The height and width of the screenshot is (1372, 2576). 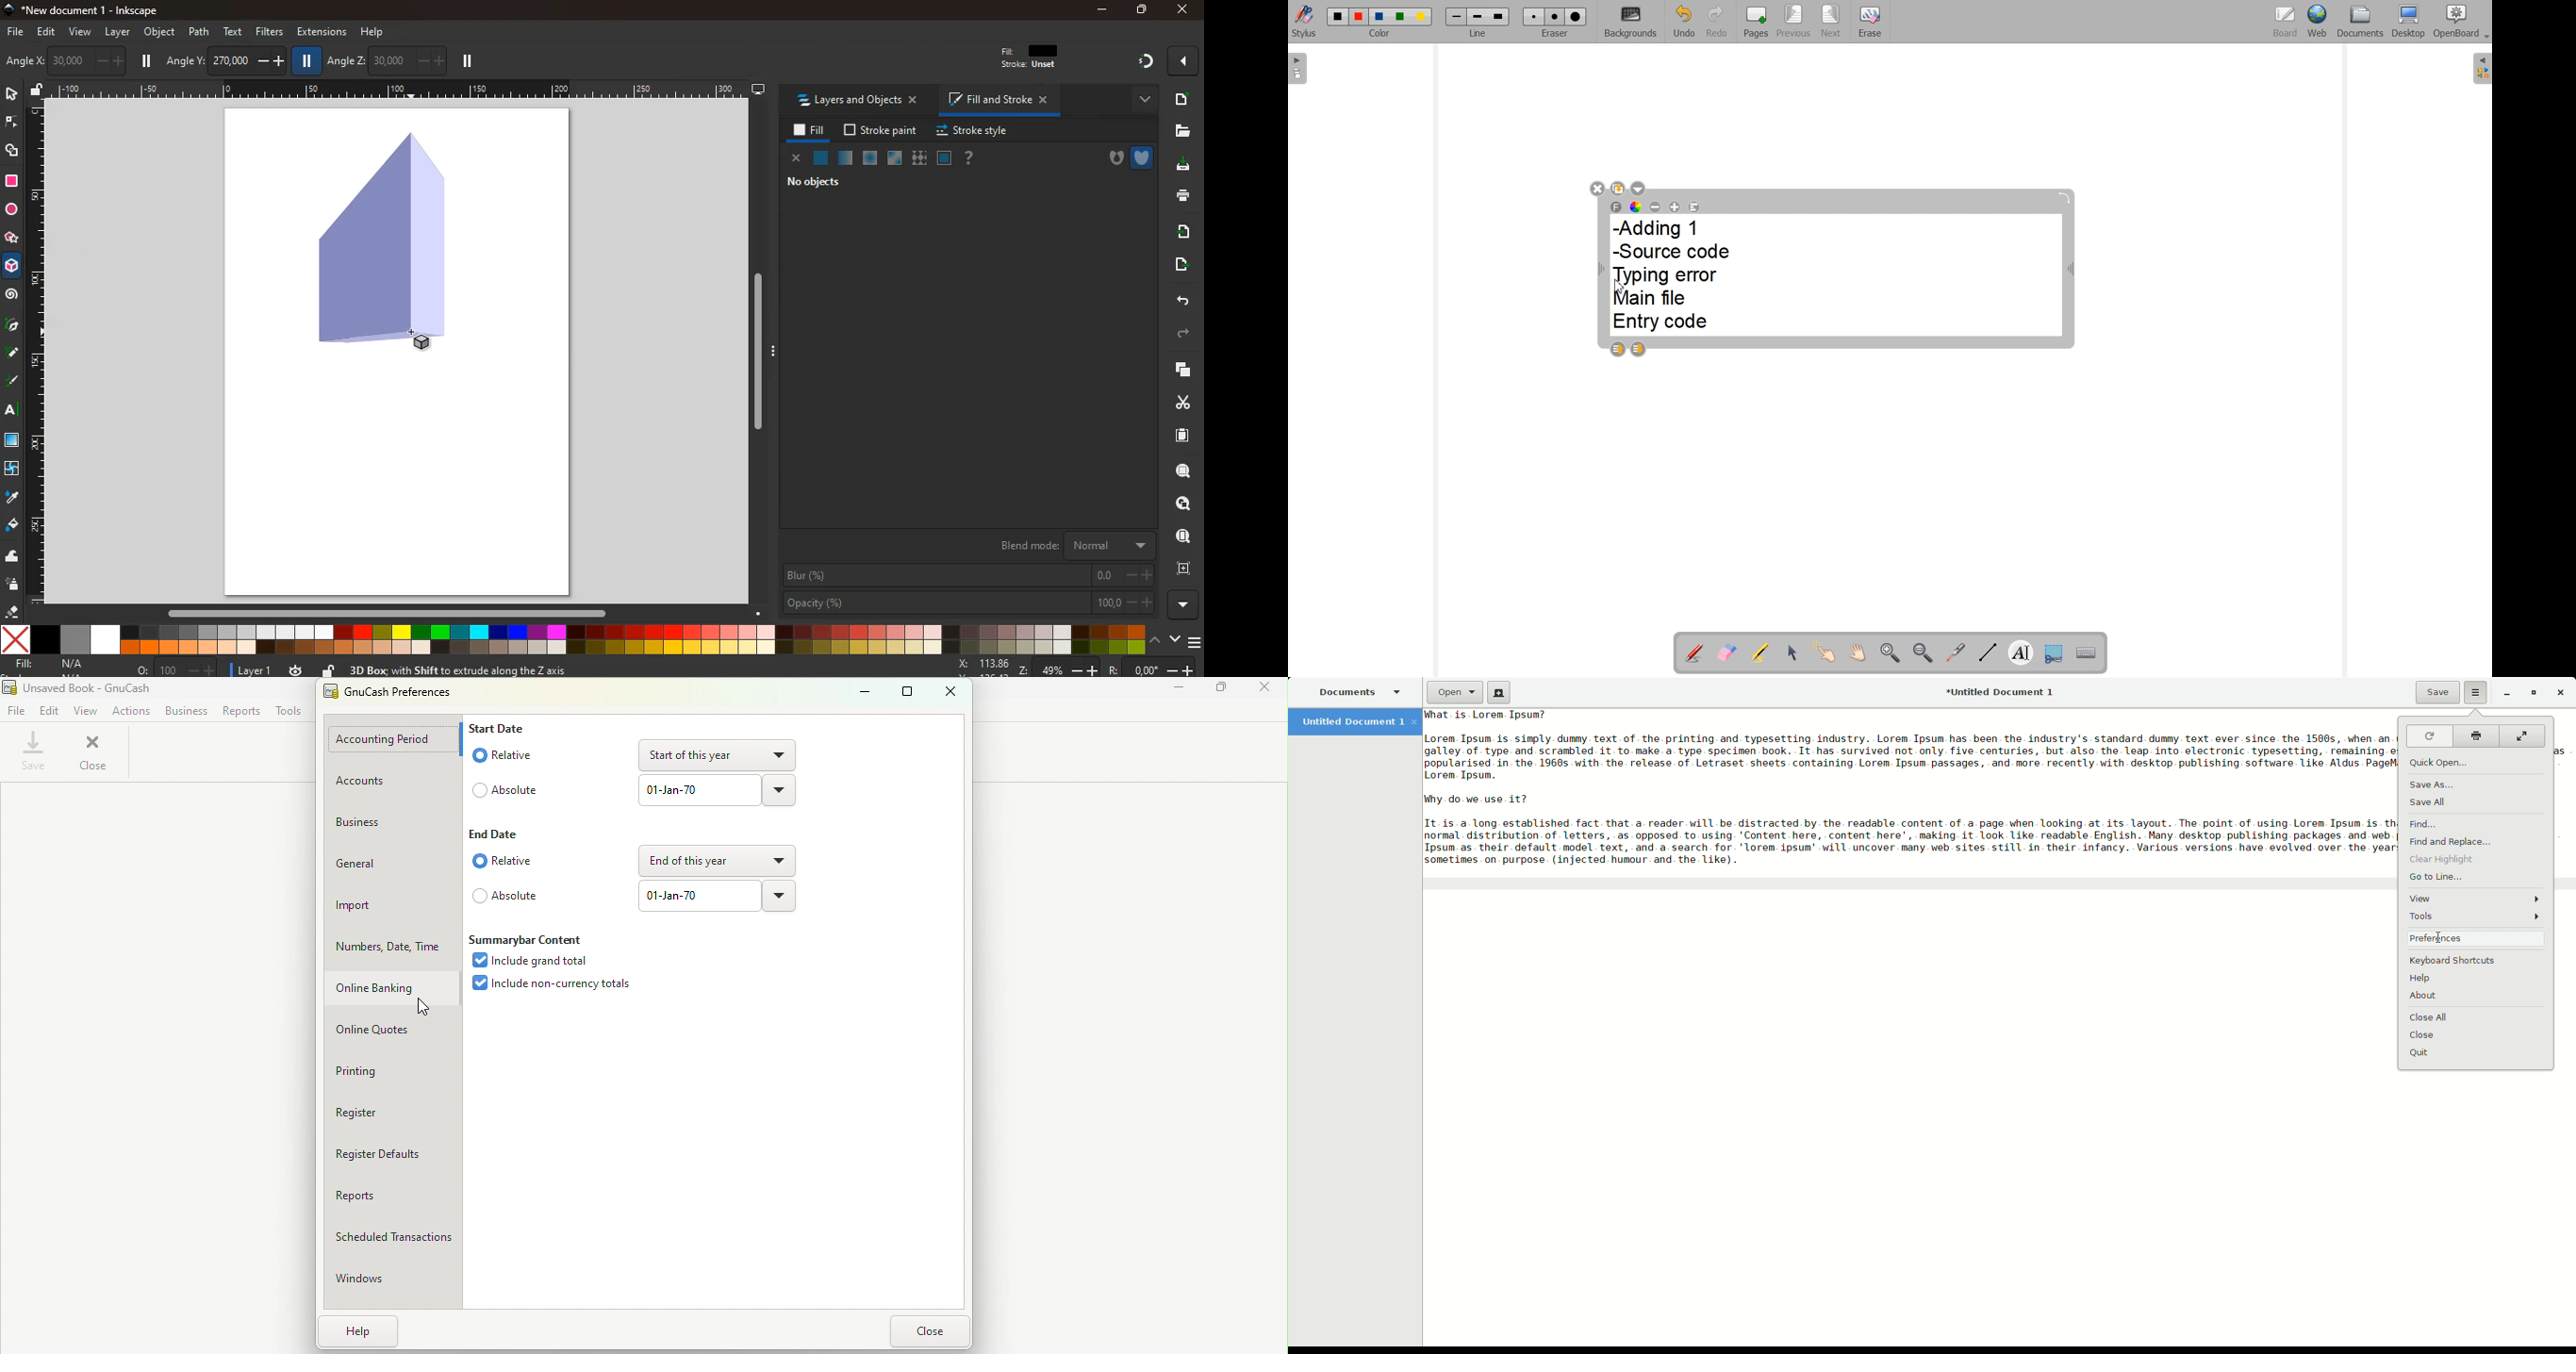 I want to click on Undo, so click(x=1683, y=21).